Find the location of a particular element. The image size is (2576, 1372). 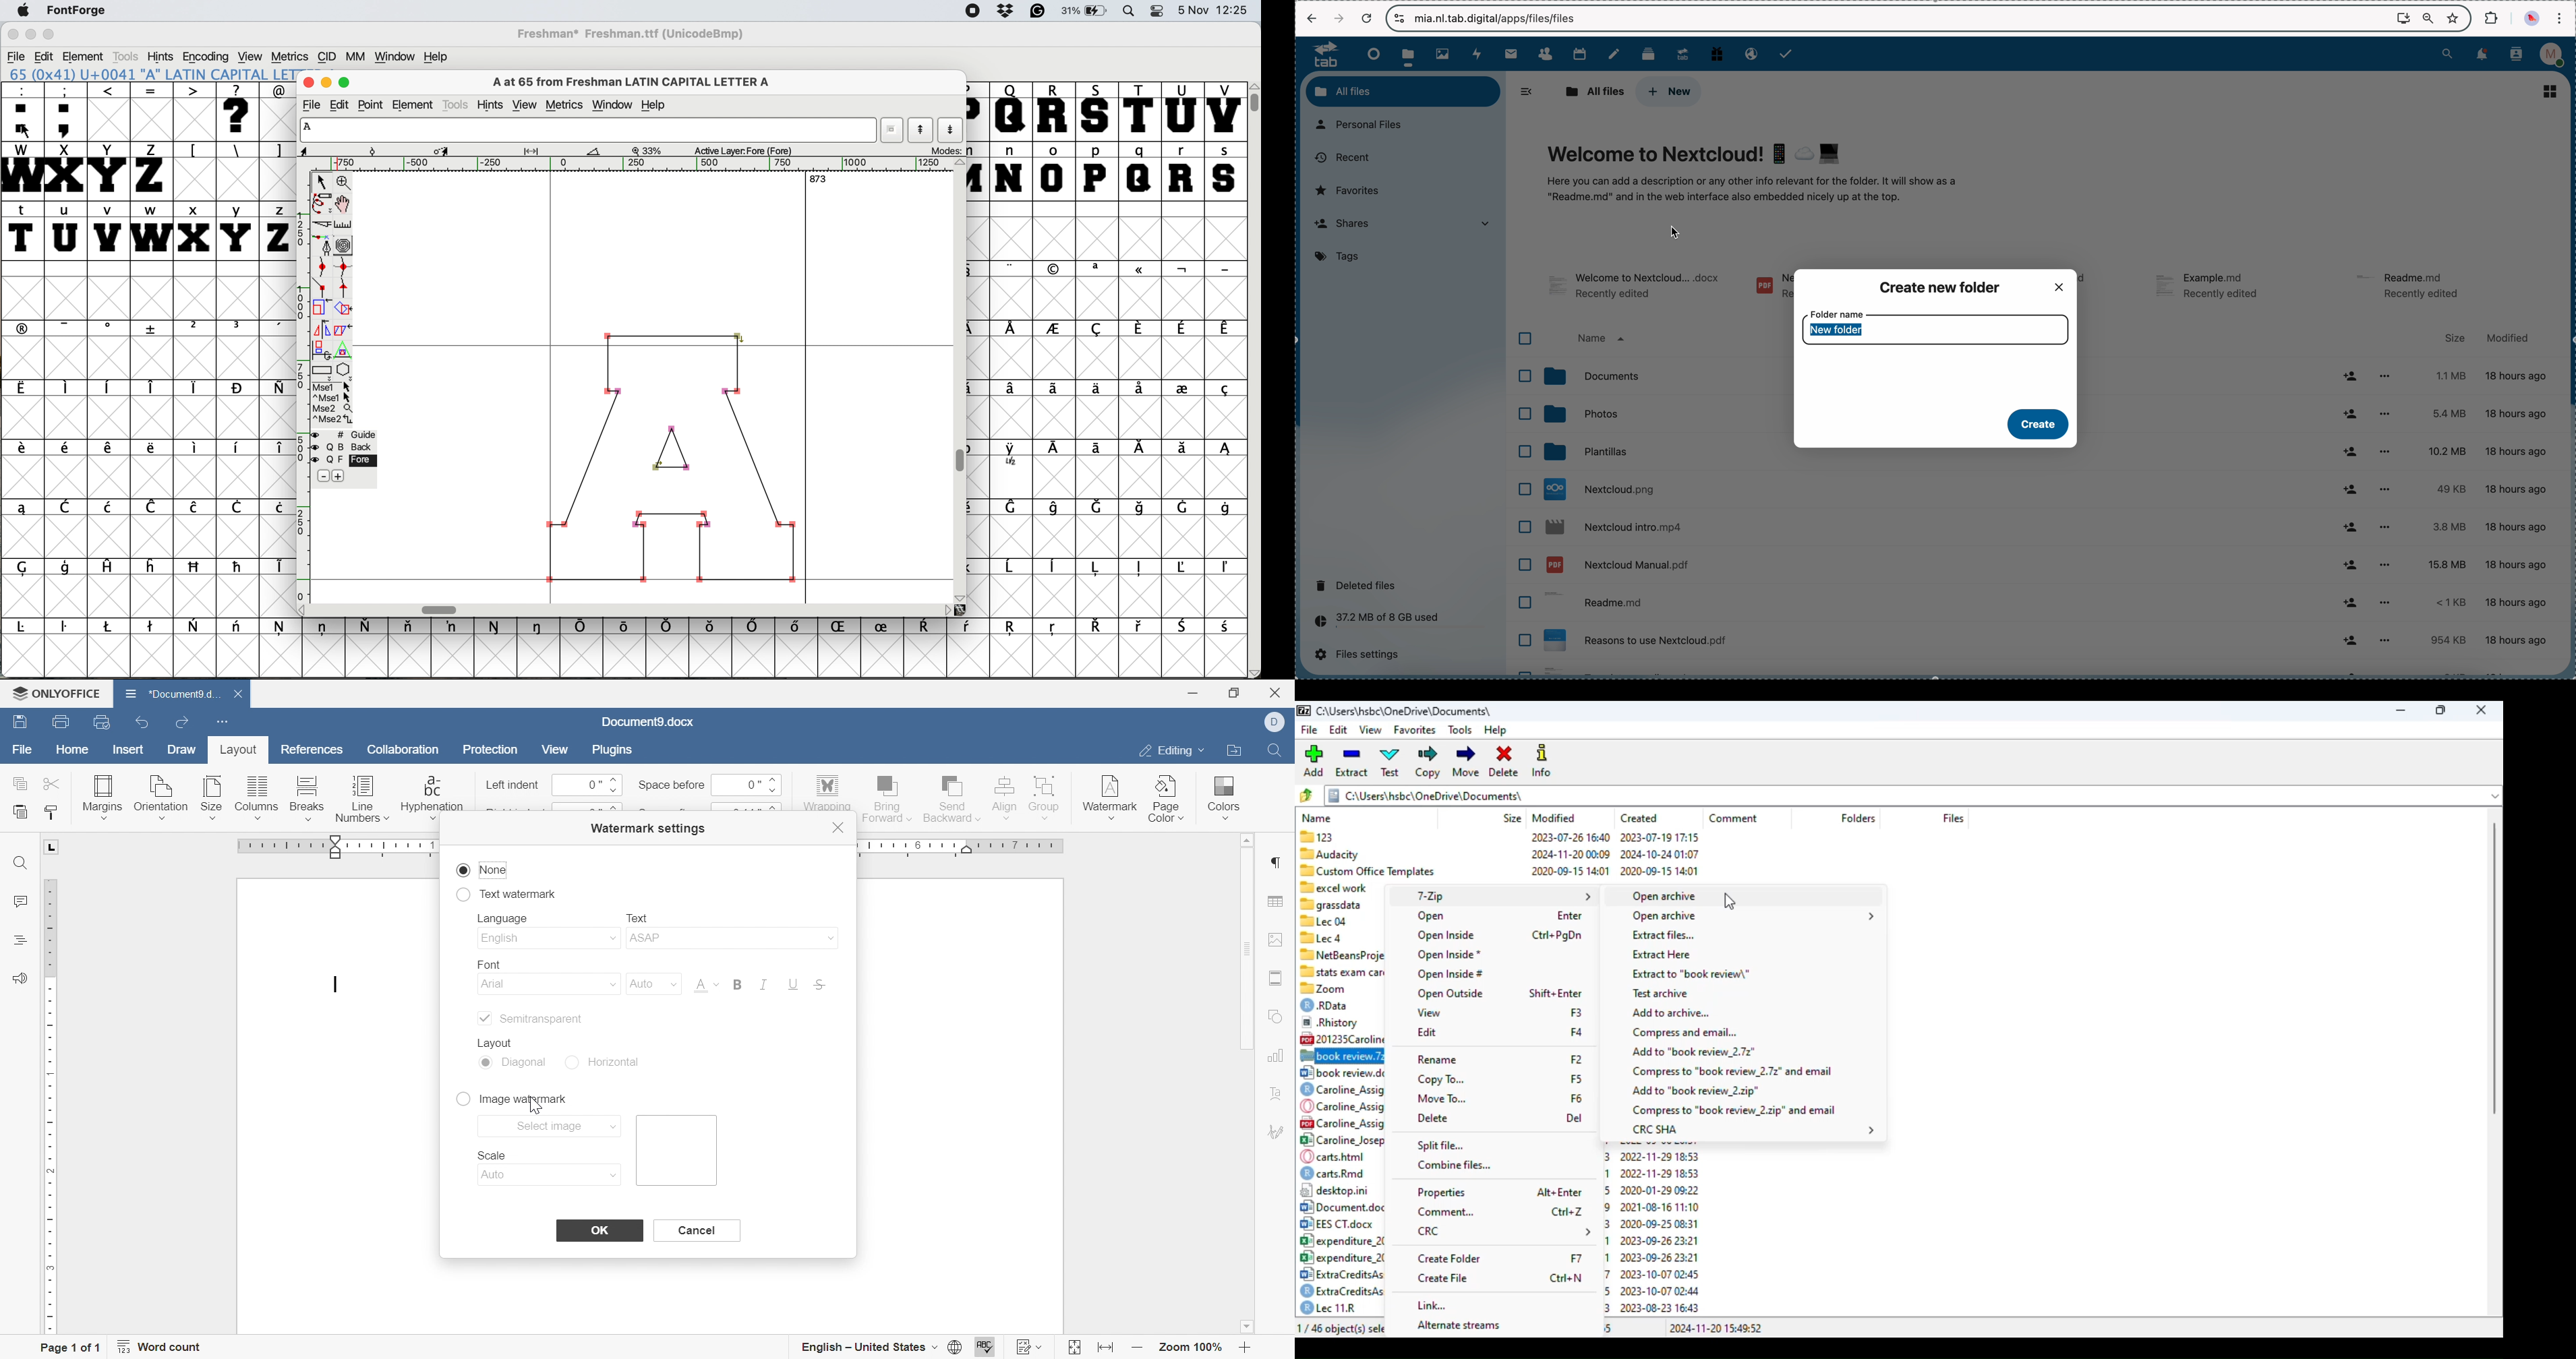

S is located at coordinates (1098, 112).